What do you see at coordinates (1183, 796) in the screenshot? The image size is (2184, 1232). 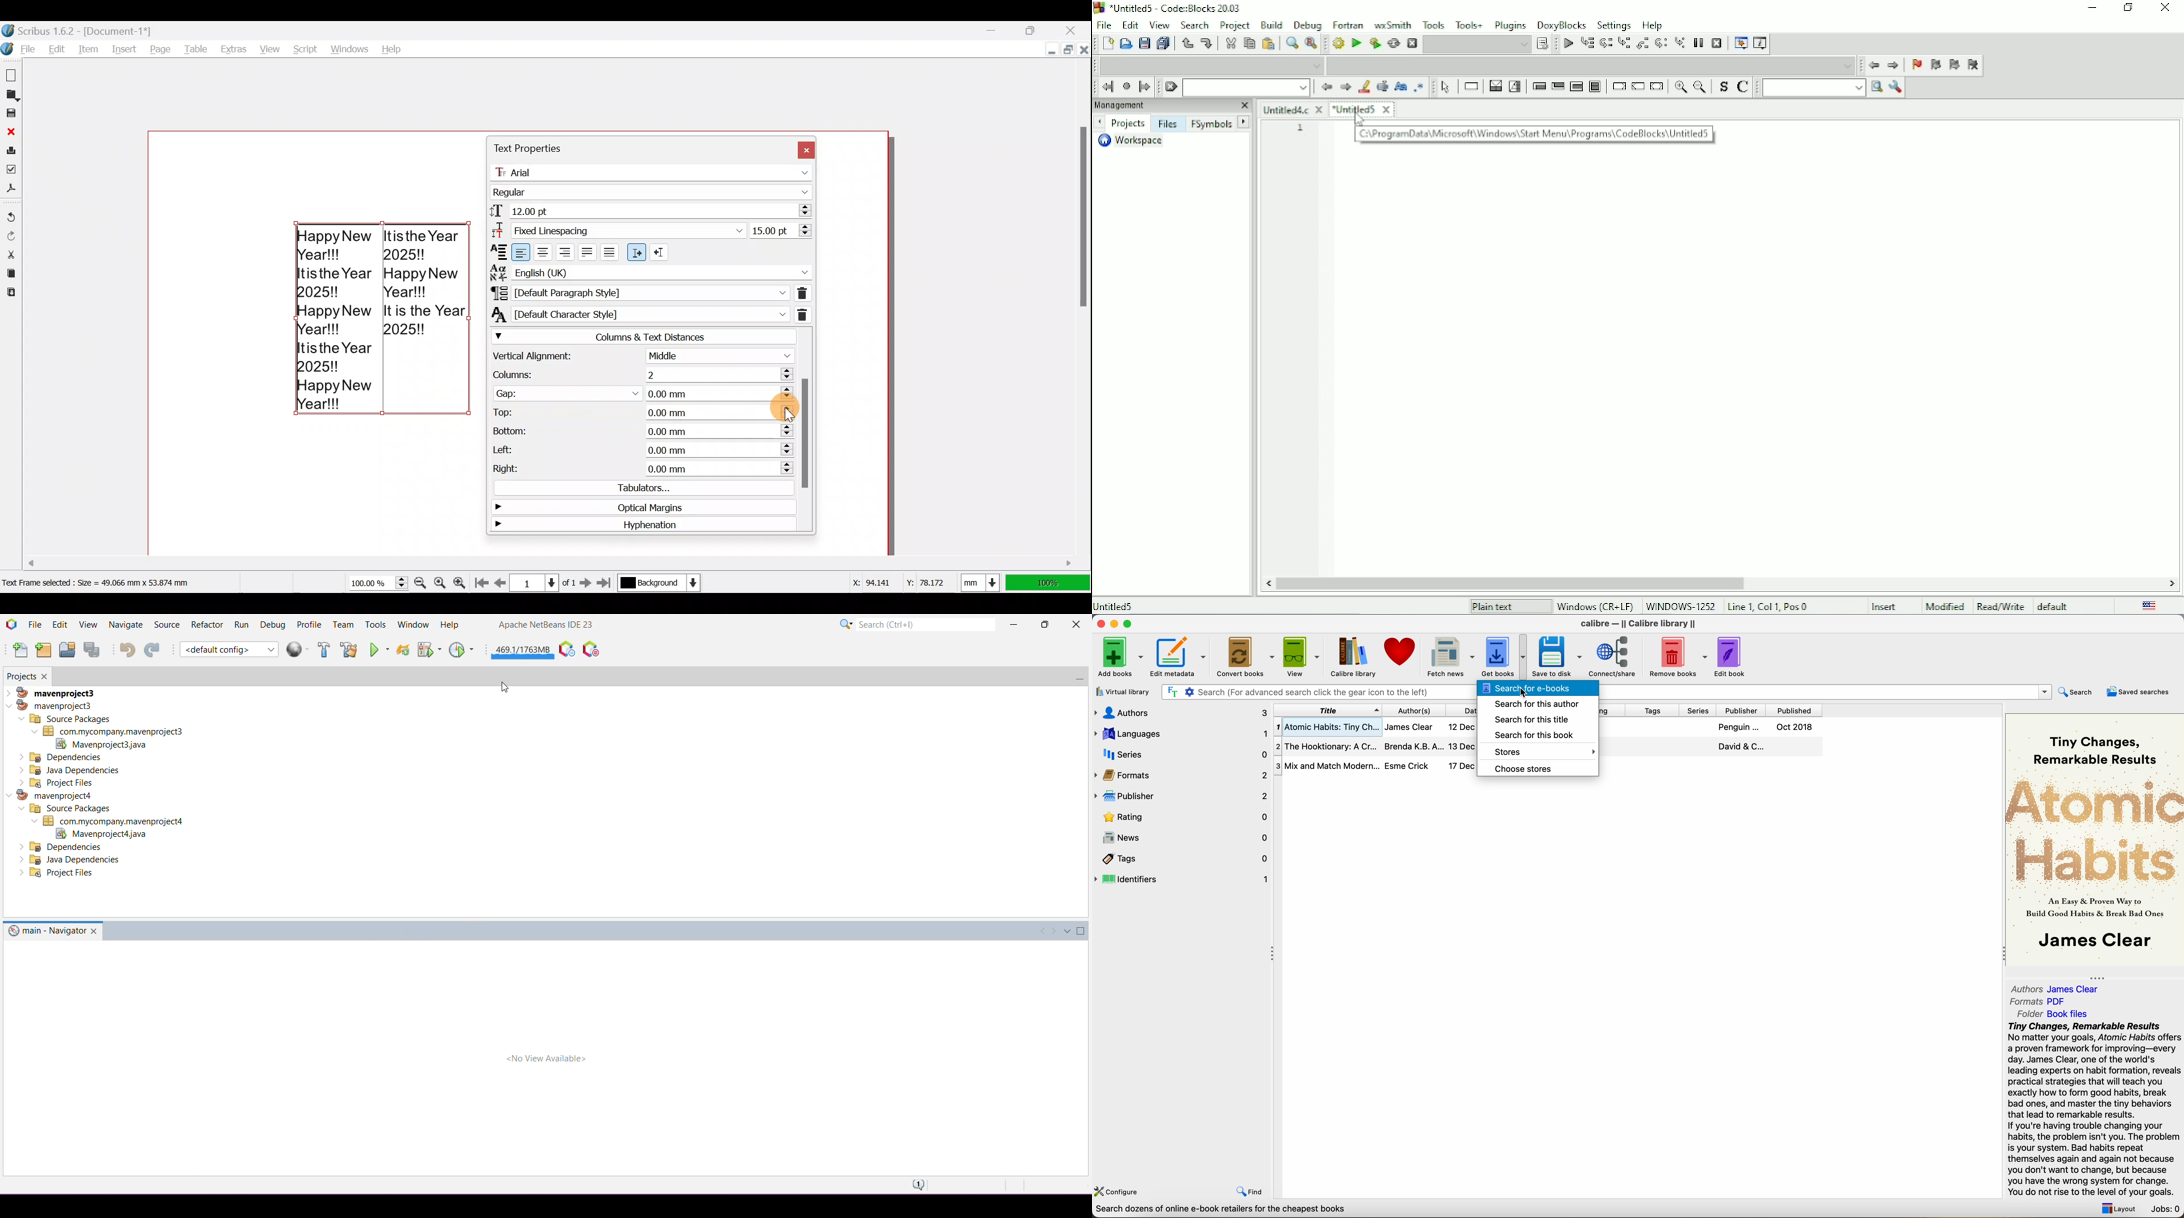 I see `publisher` at bounding box center [1183, 796].